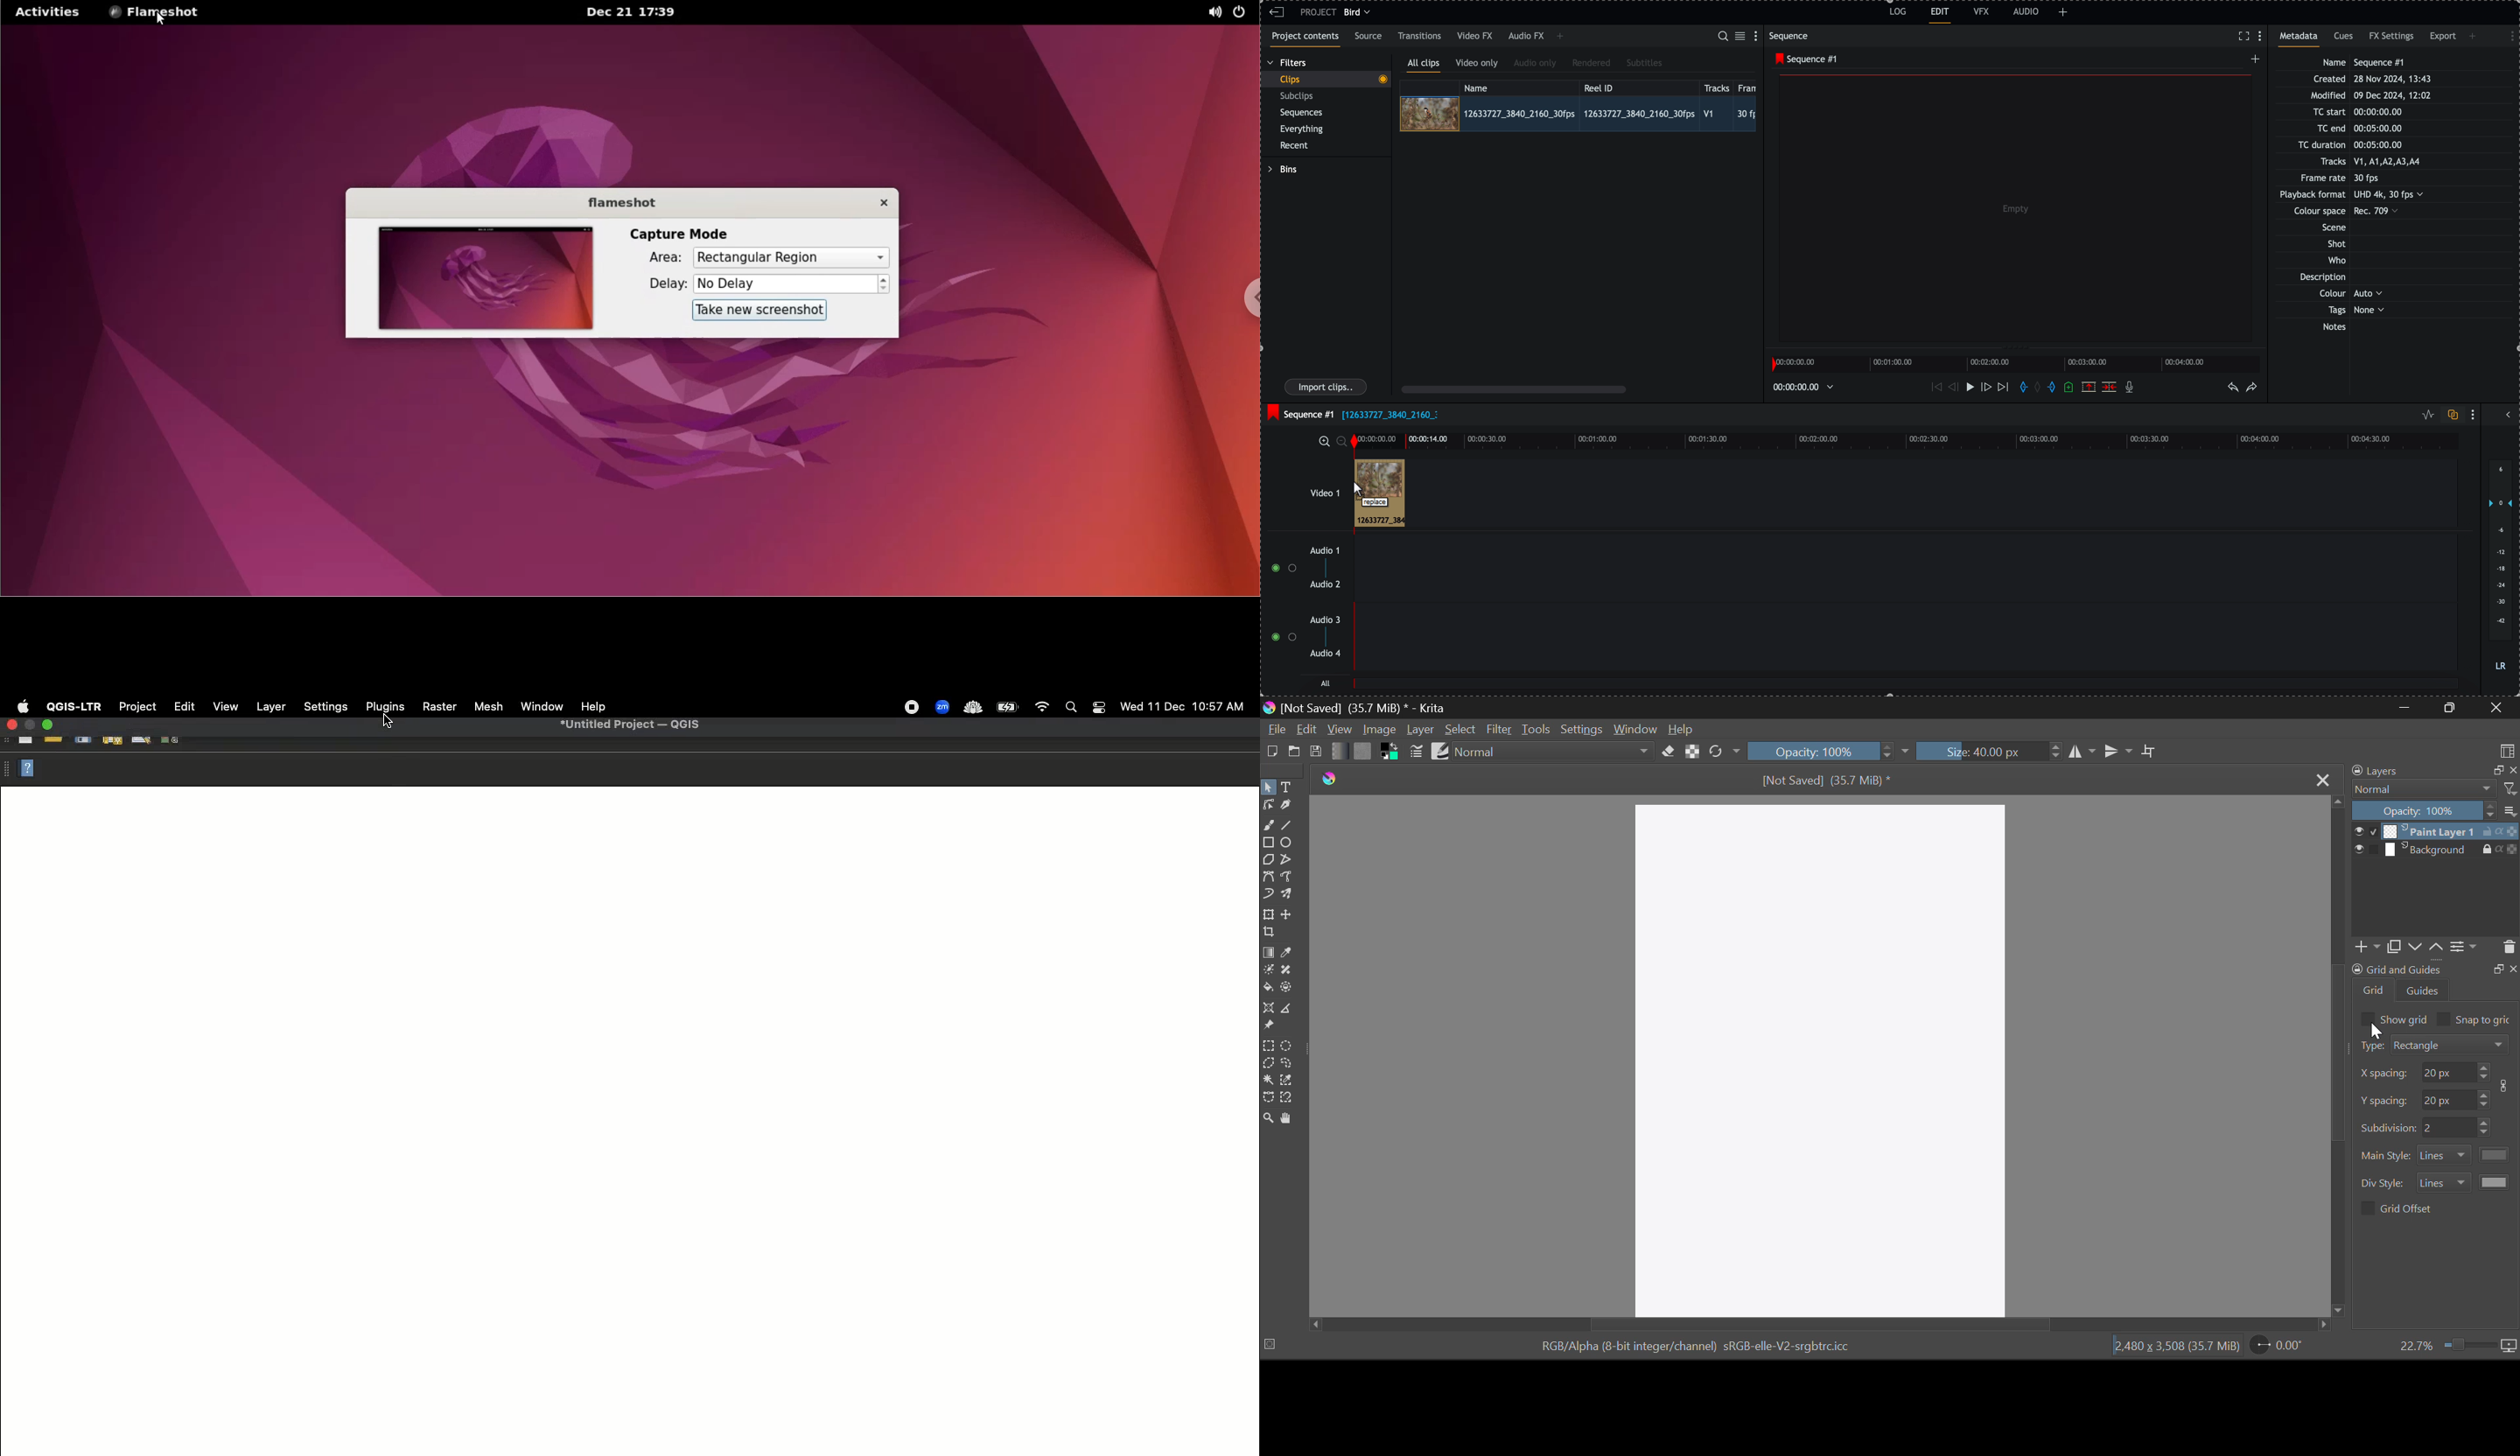  What do you see at coordinates (2374, 990) in the screenshot?
I see `grid` at bounding box center [2374, 990].